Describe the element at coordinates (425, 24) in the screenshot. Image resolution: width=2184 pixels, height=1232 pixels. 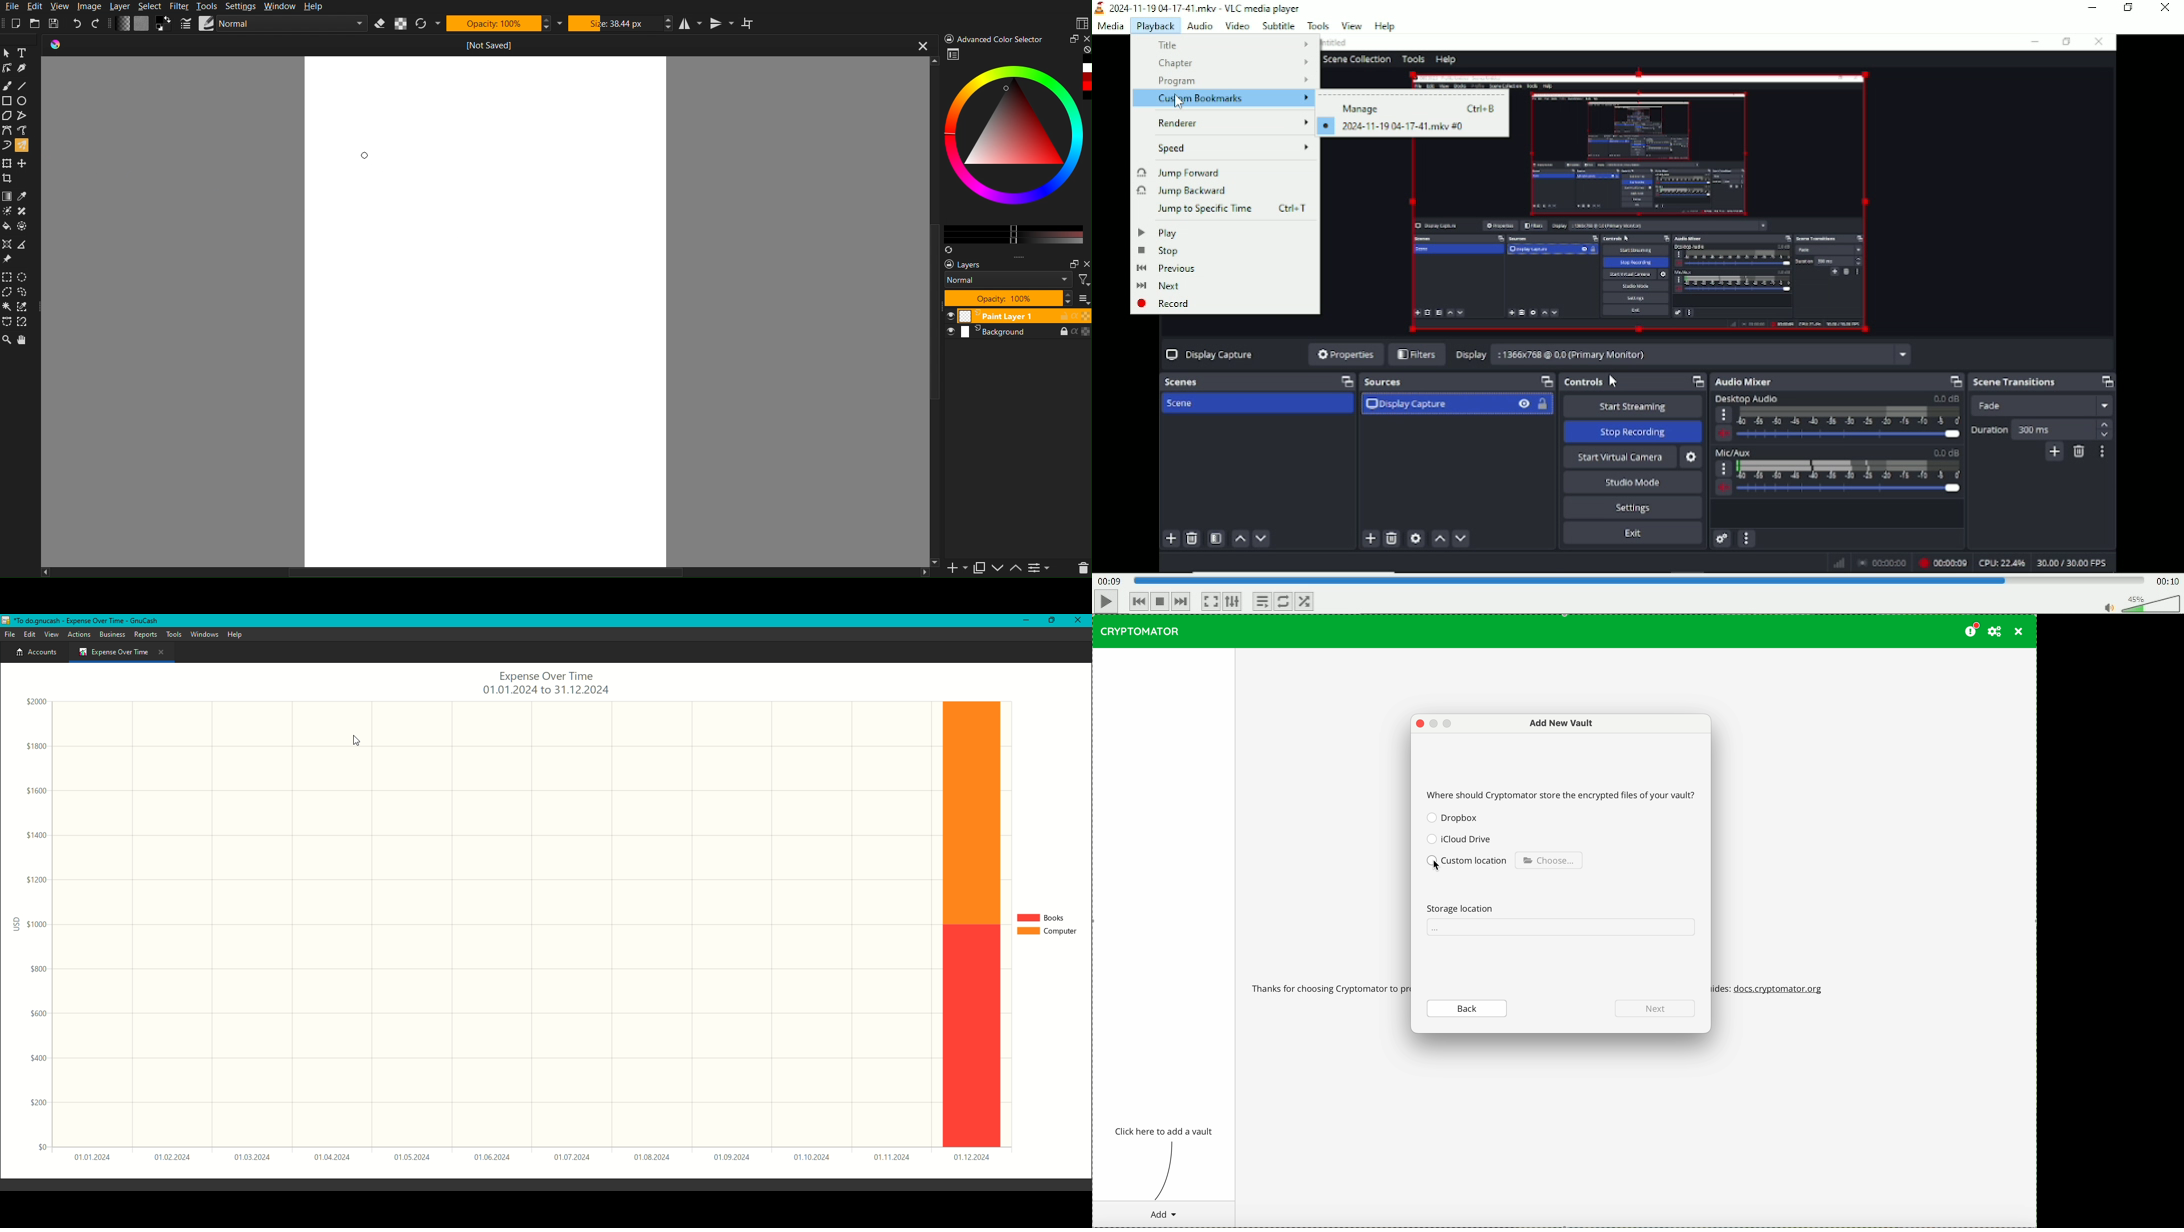
I see `Refresh` at that location.